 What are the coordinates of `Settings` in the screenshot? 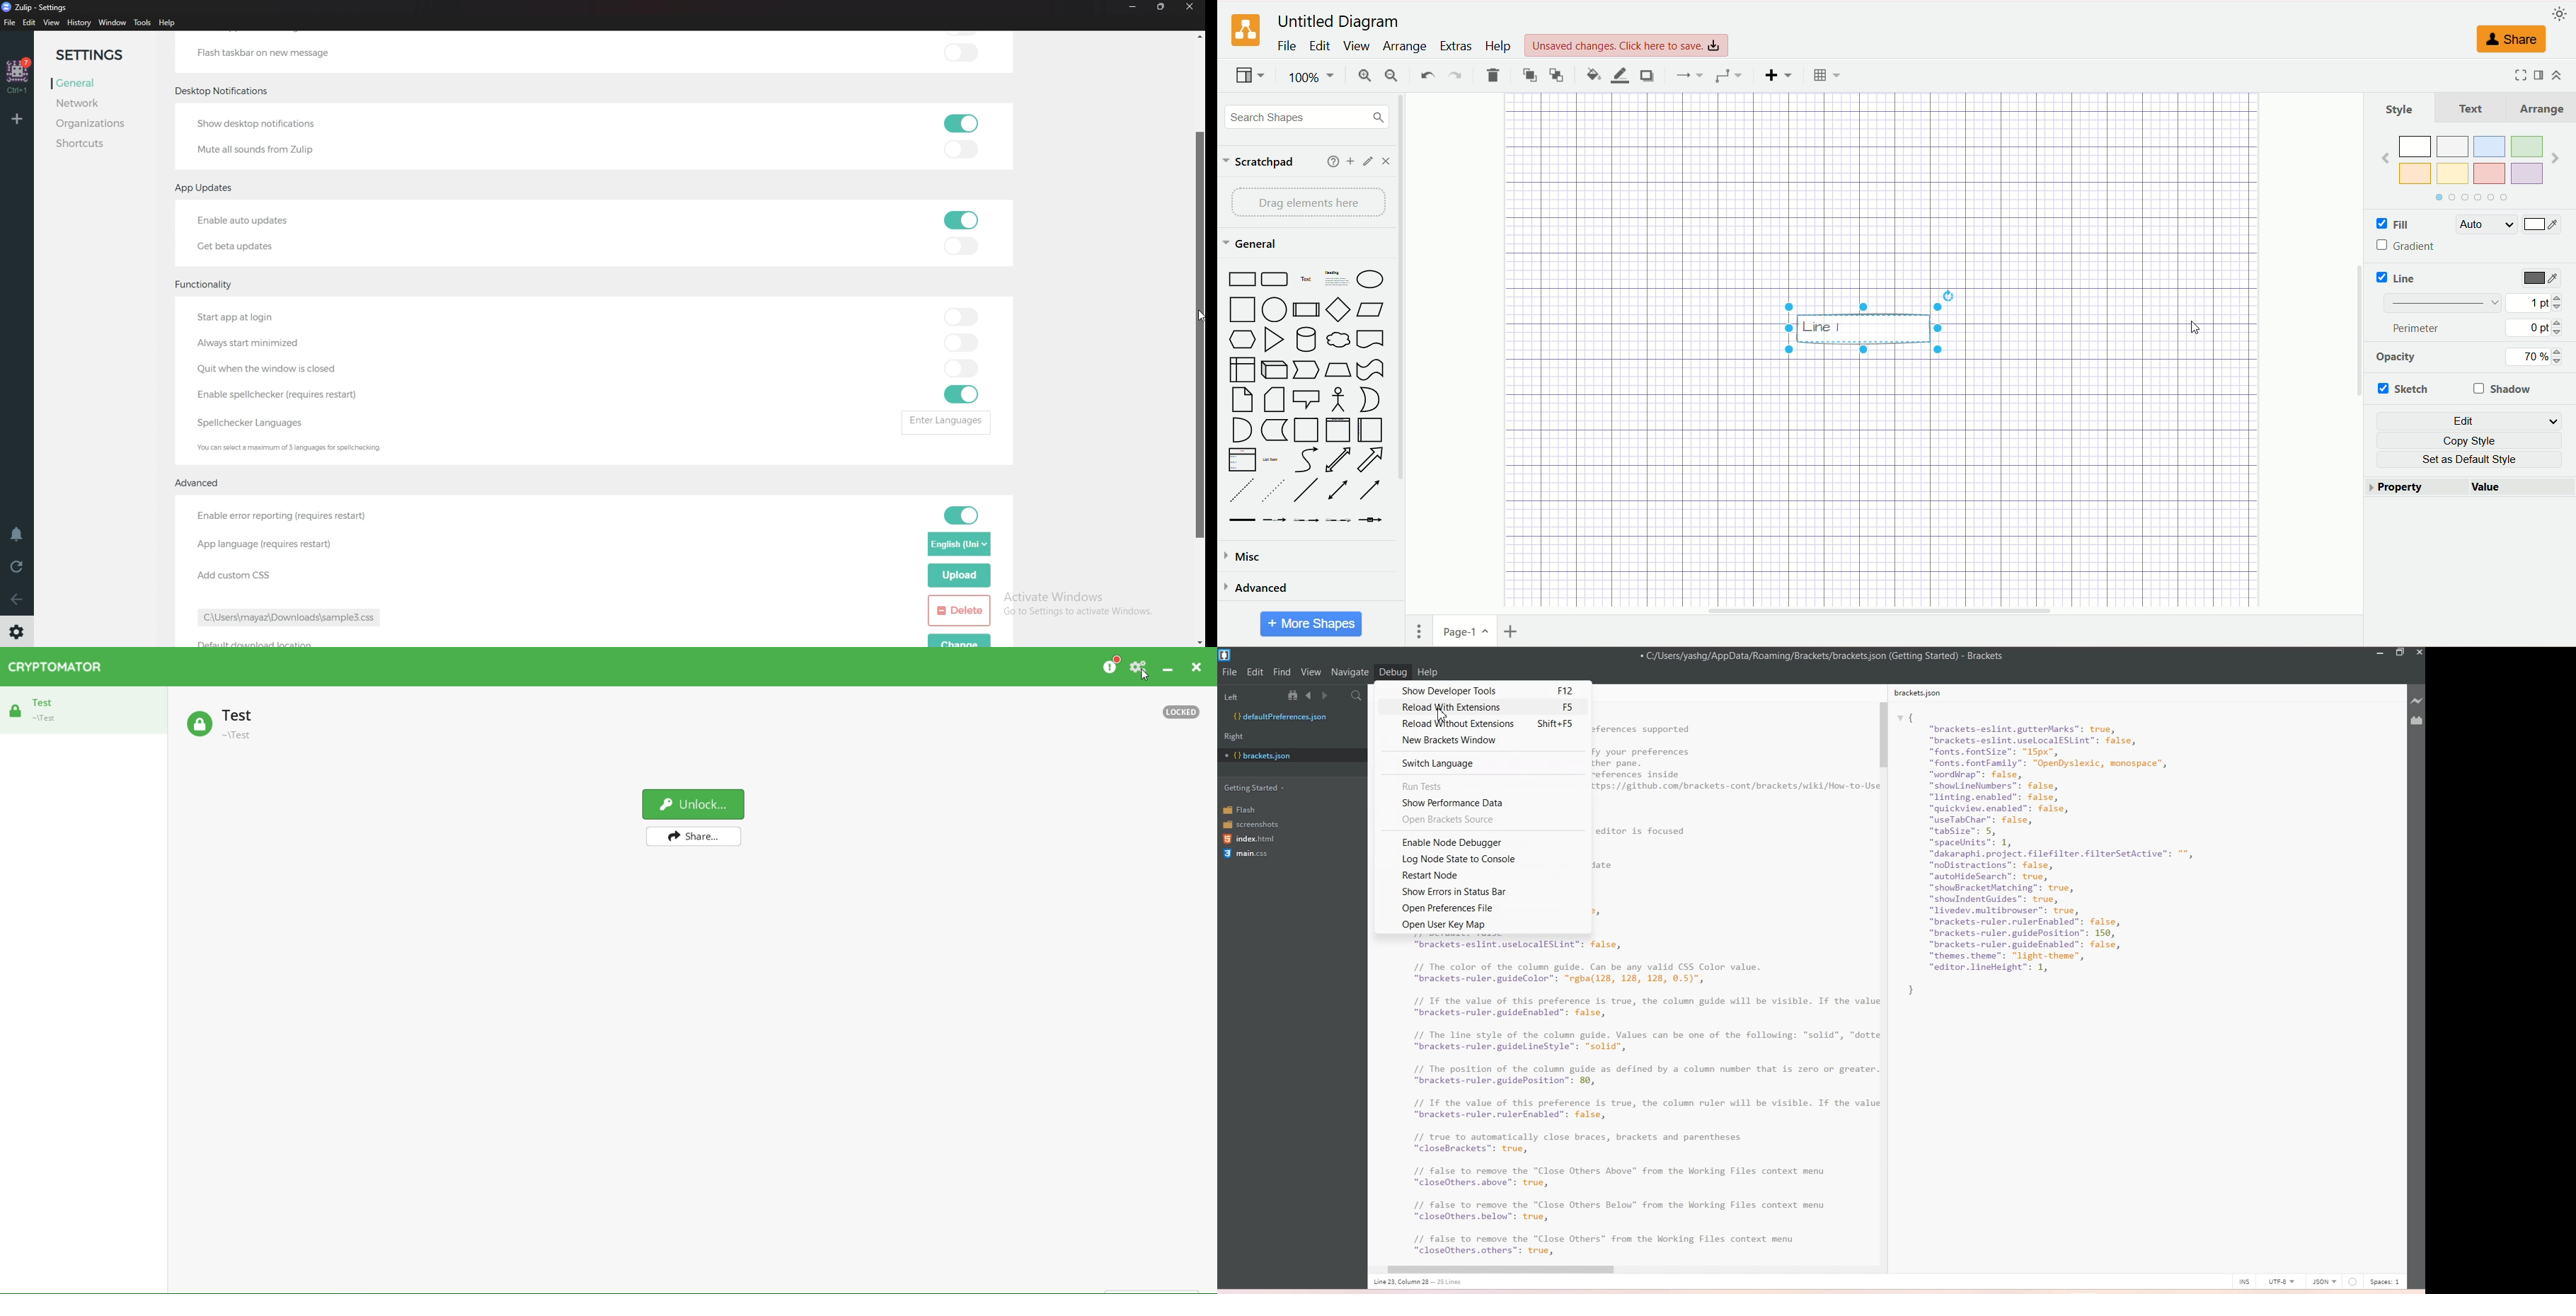 It's located at (99, 55).